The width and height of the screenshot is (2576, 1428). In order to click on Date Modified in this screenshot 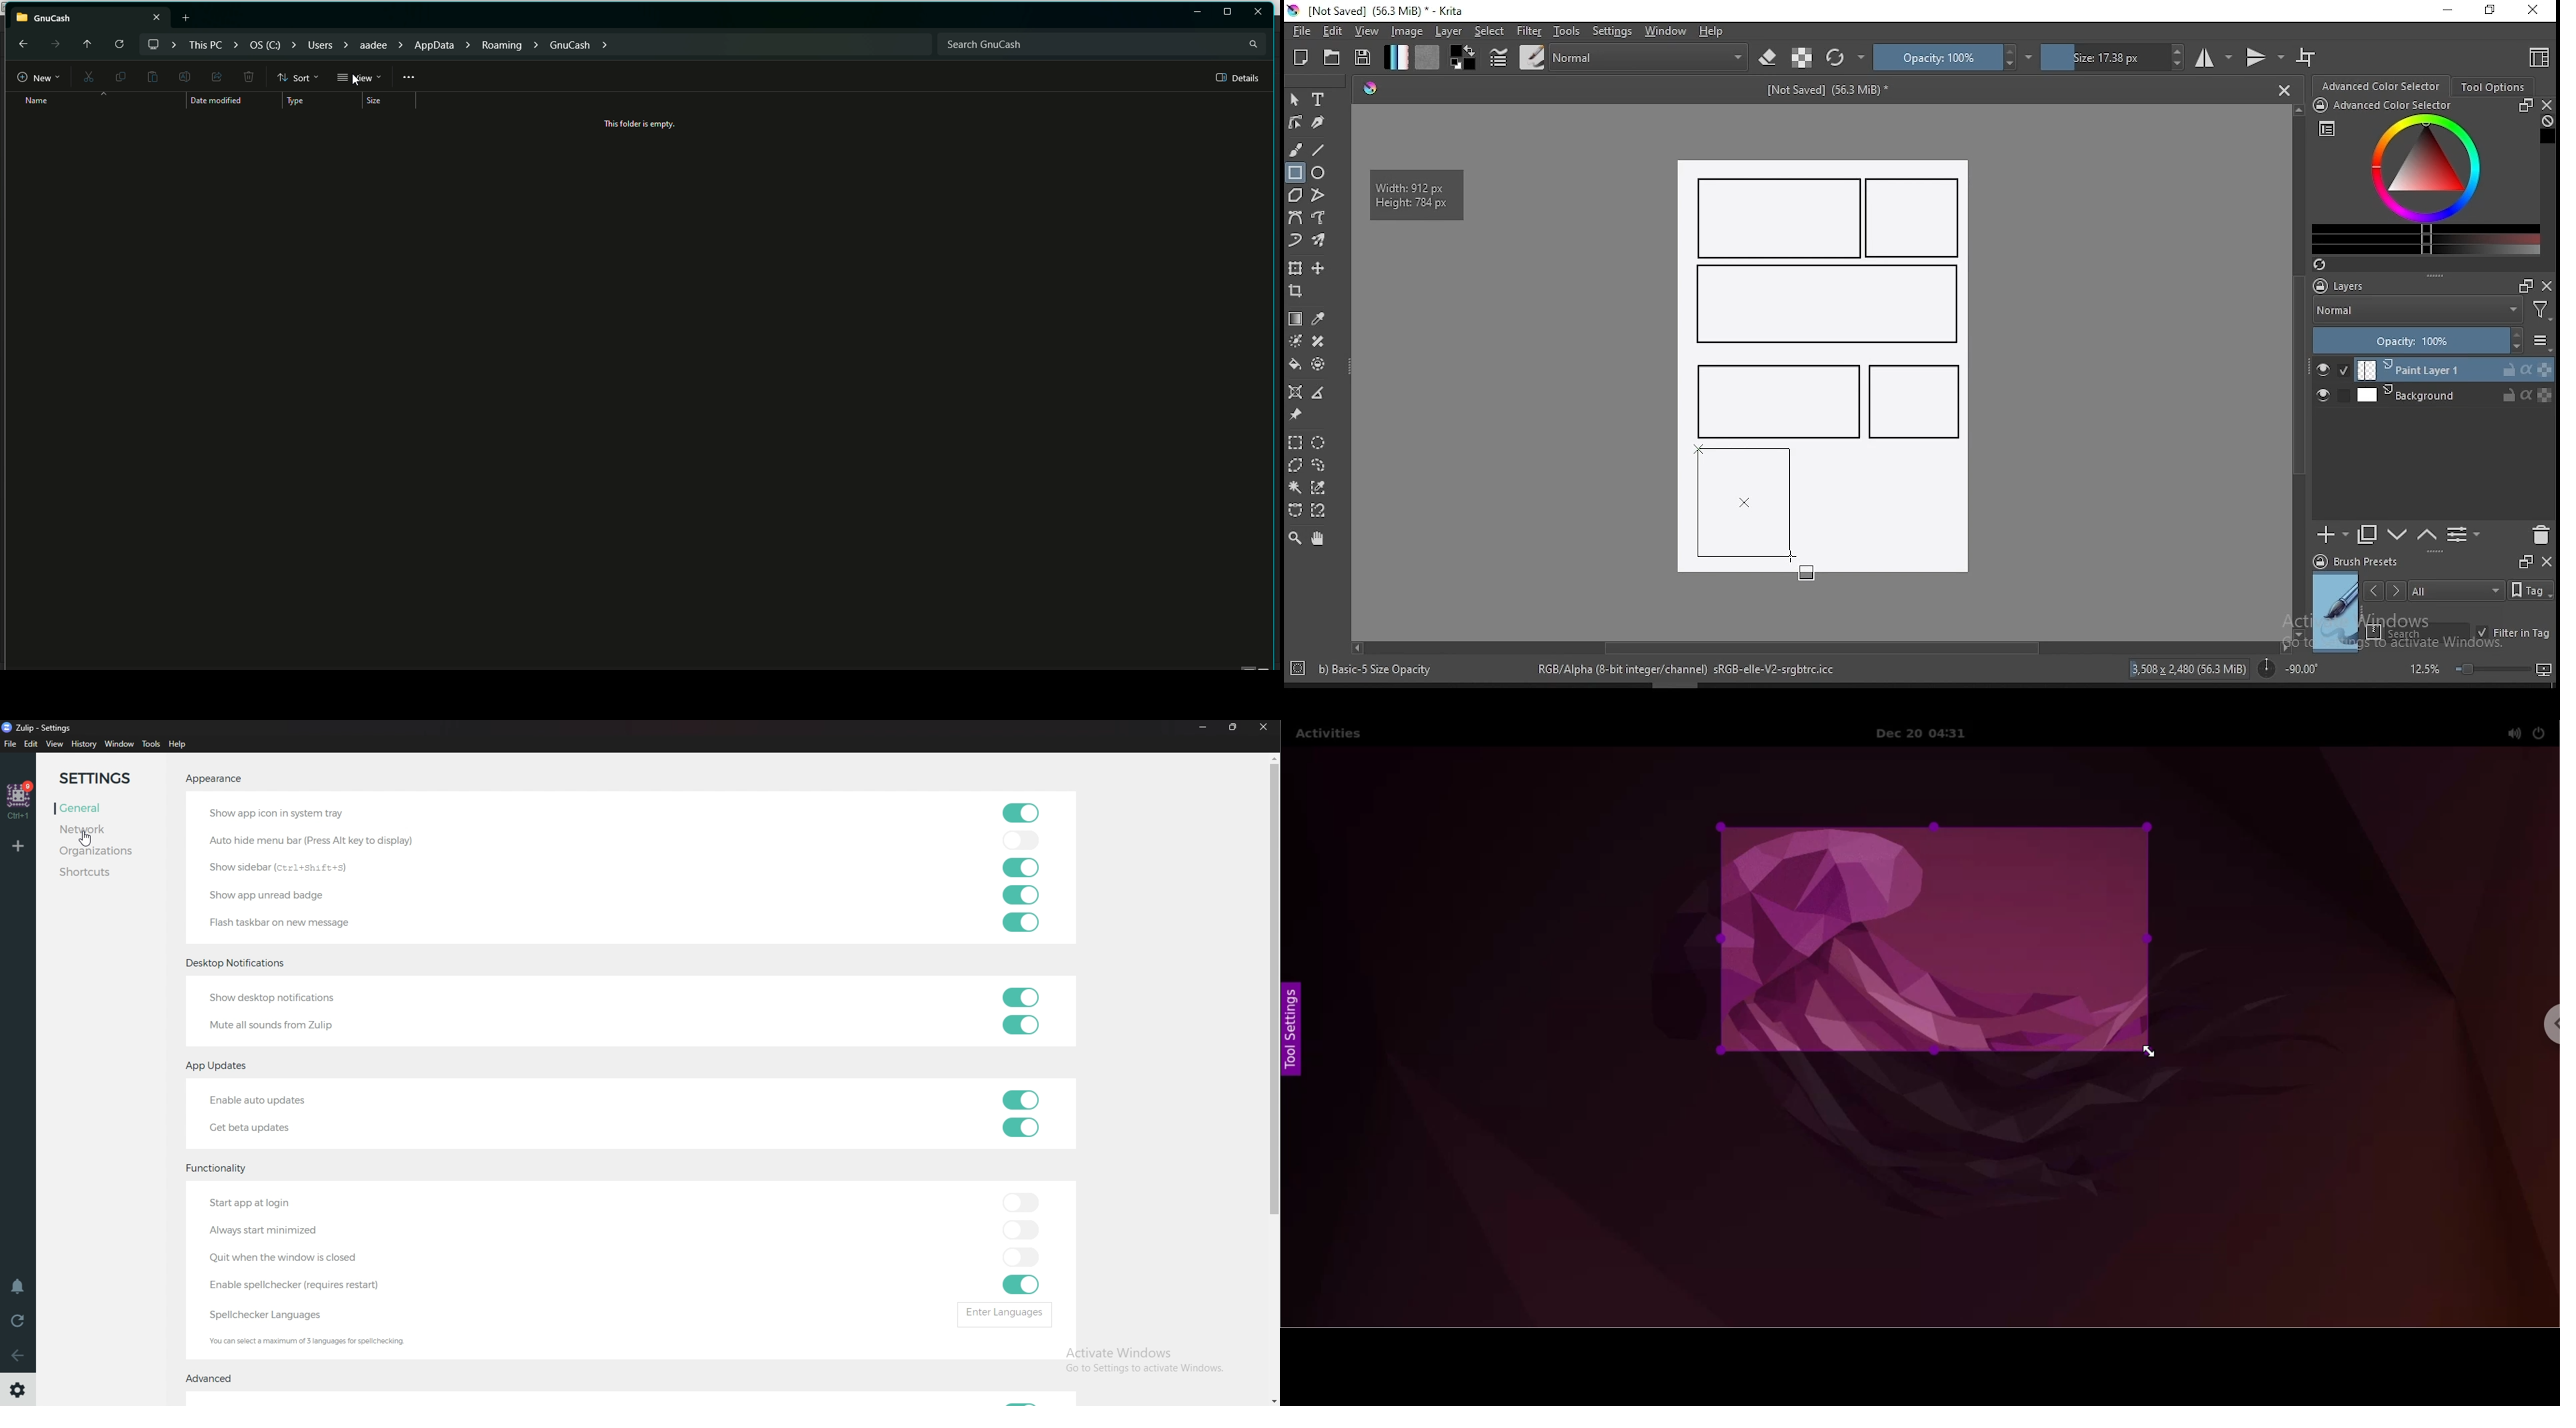, I will do `click(219, 101)`.